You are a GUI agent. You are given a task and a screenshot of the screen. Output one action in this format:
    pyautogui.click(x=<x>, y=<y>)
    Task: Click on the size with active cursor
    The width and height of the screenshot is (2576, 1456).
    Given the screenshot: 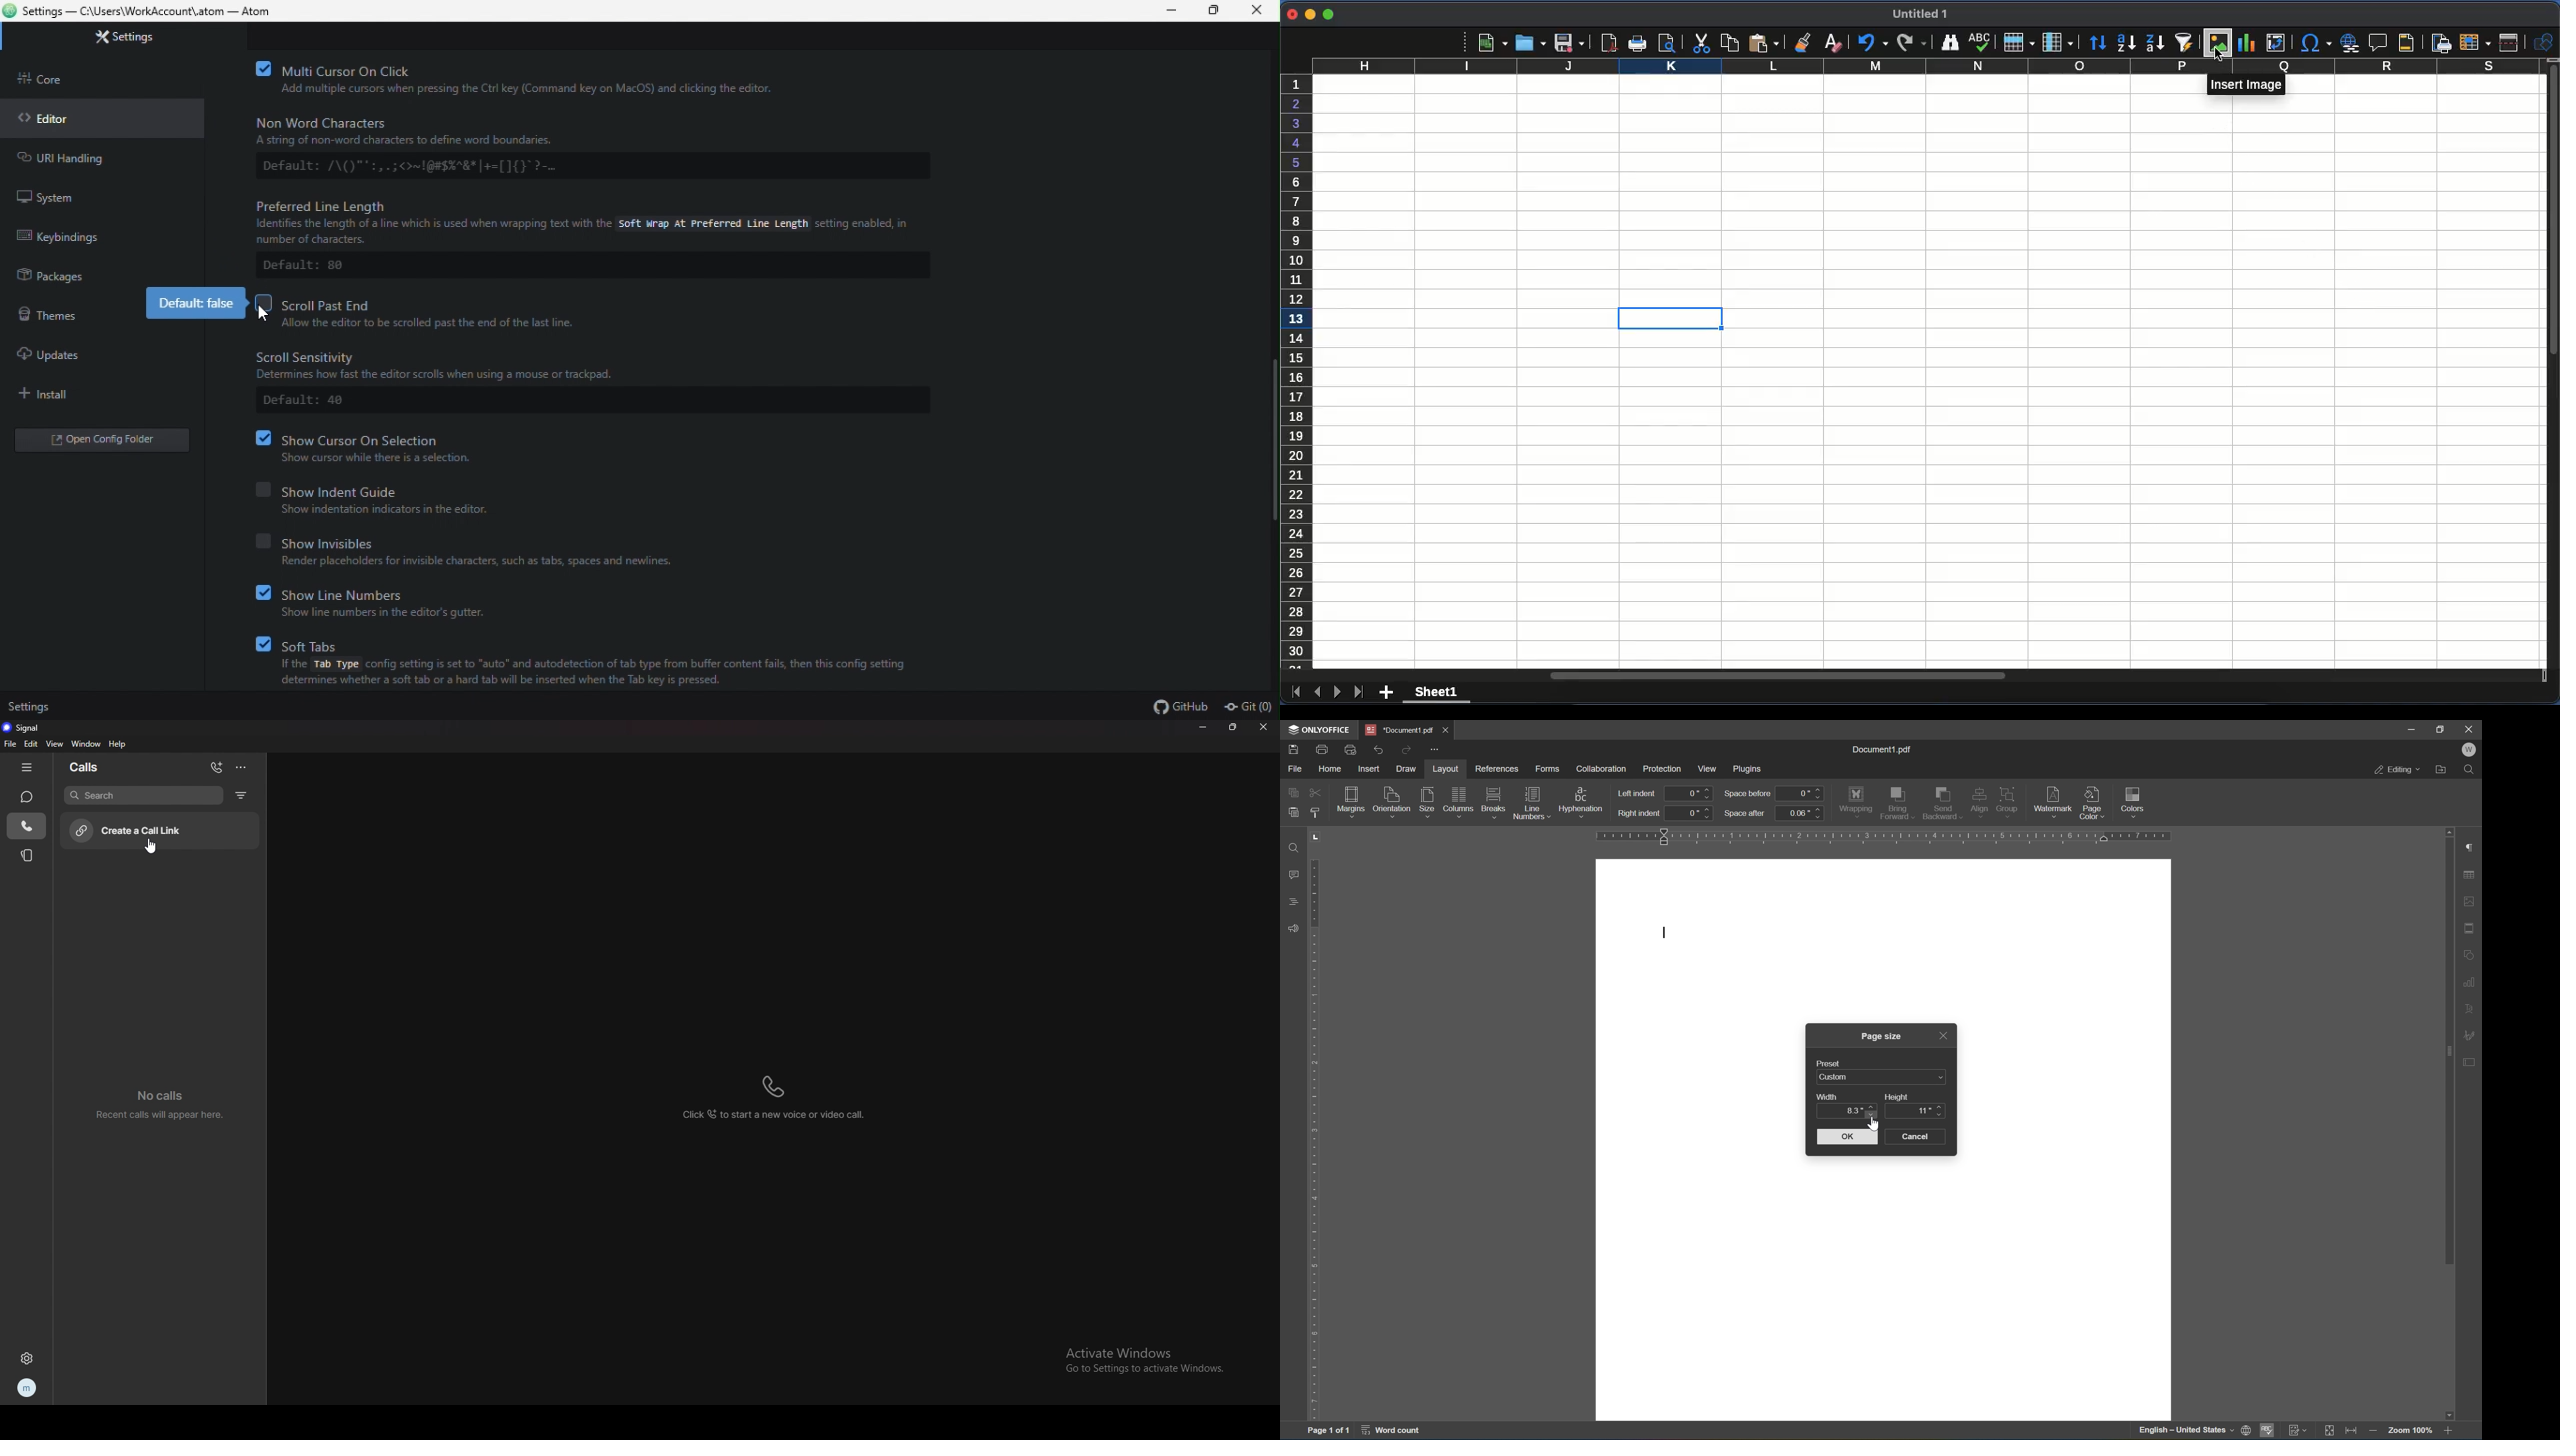 What is the action you would take?
    pyautogui.click(x=1426, y=800)
    